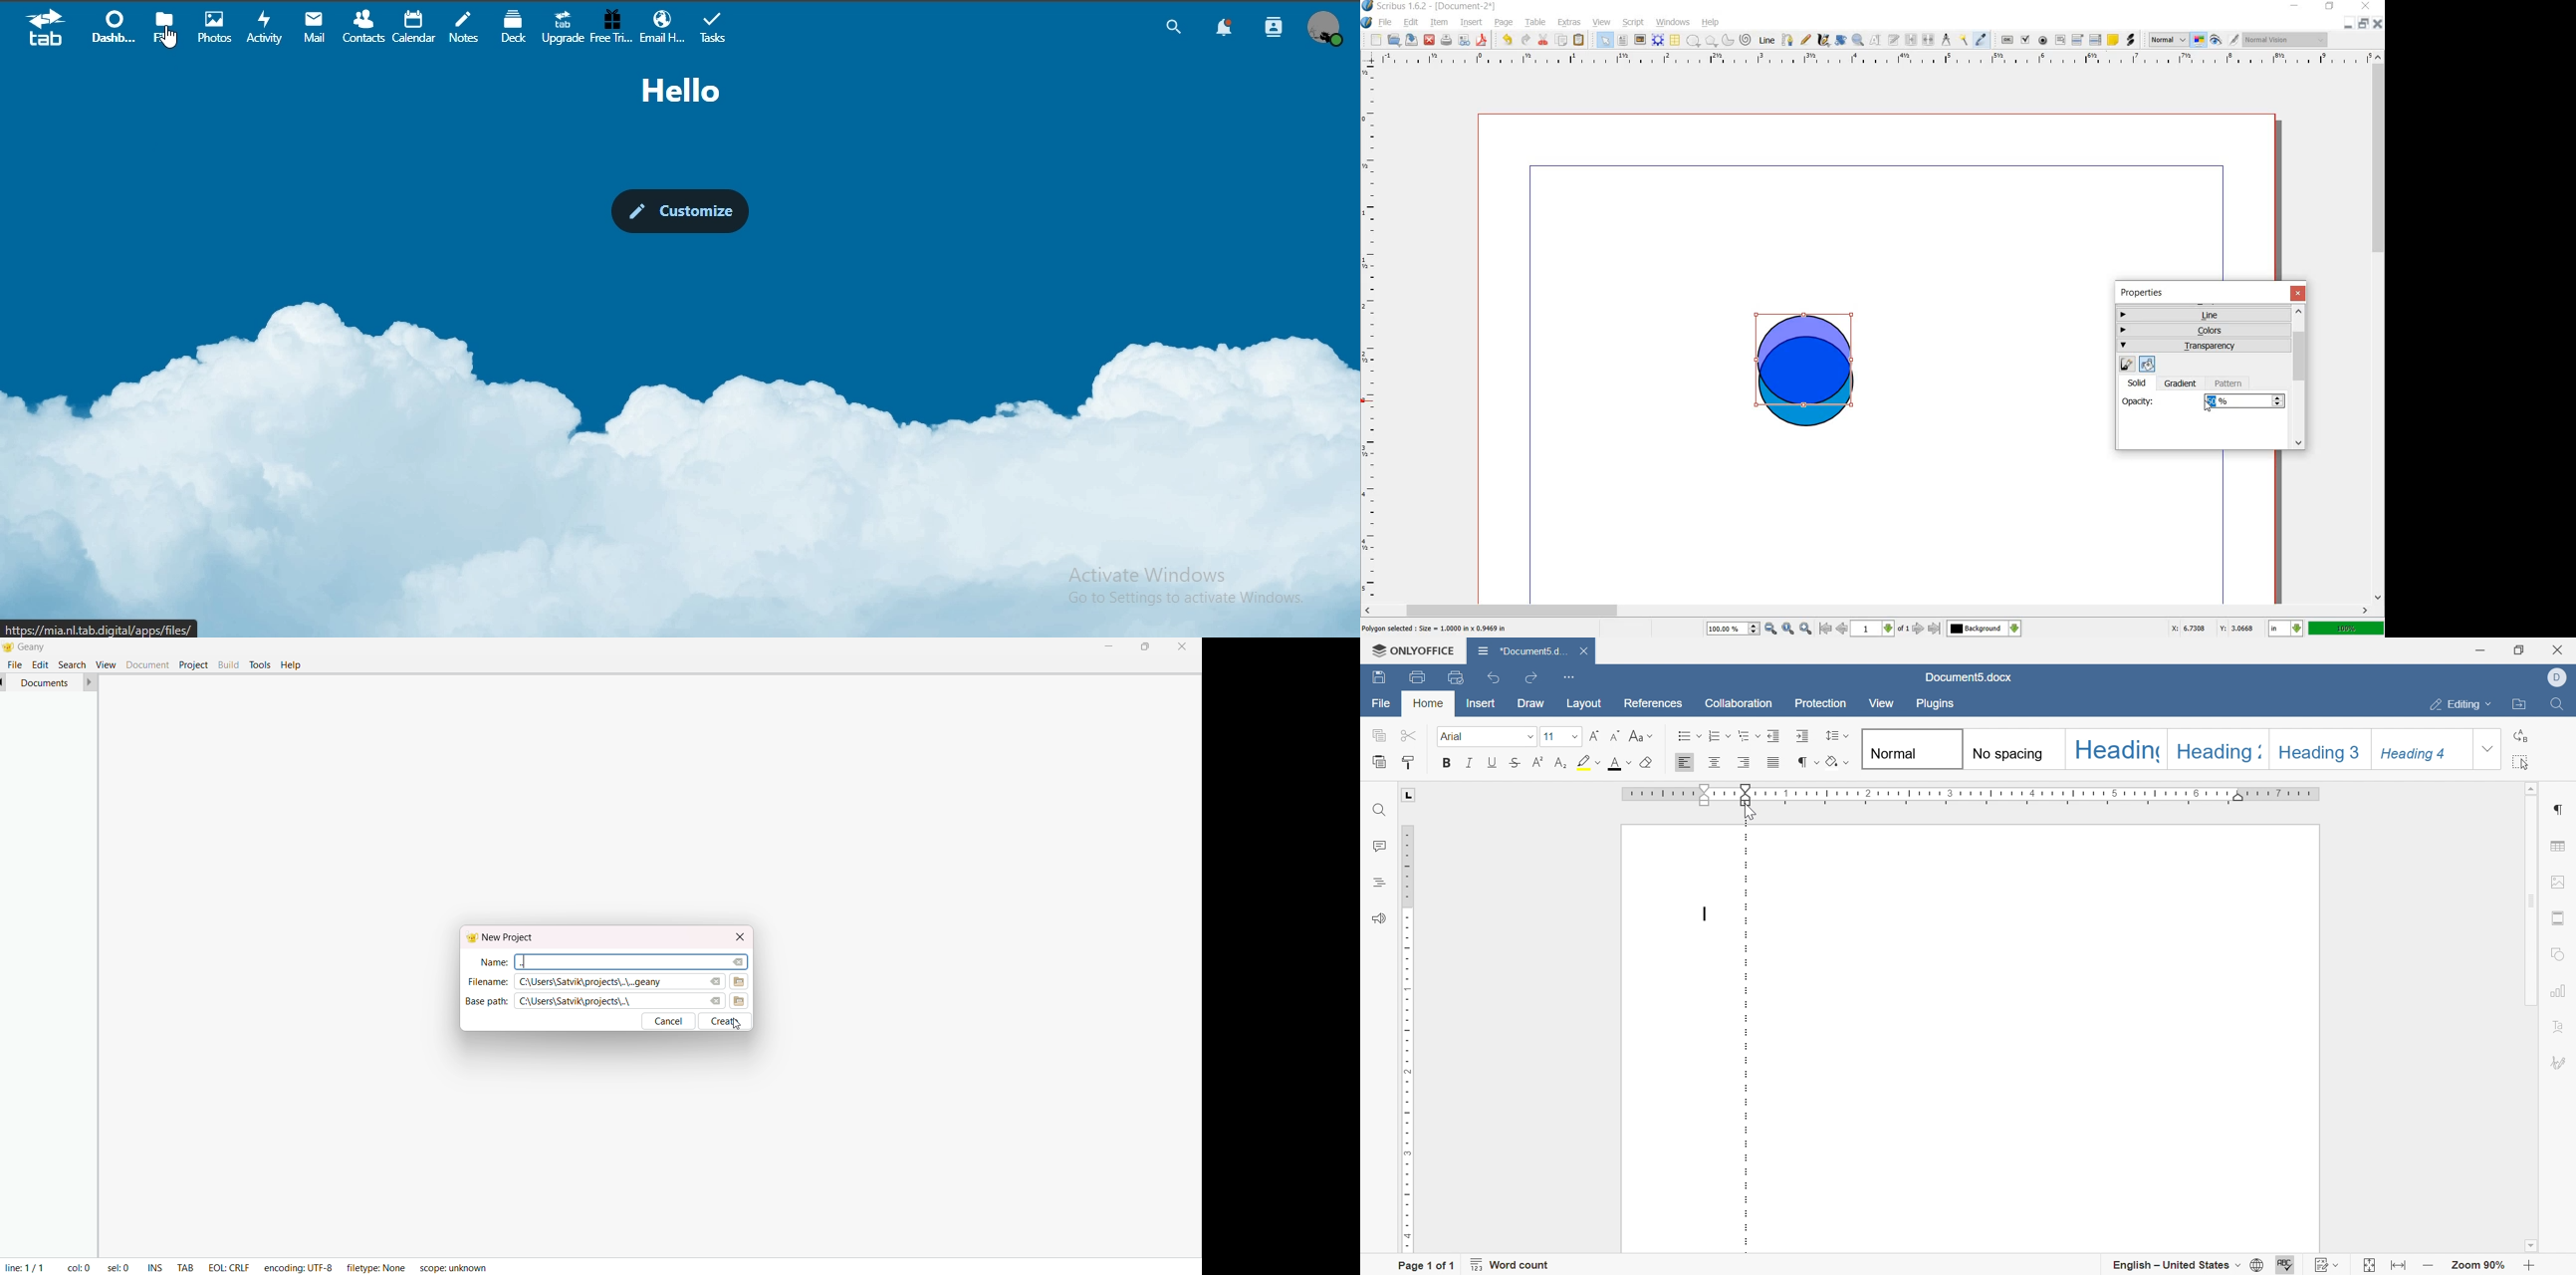 The width and height of the screenshot is (2576, 1288). I want to click on zoom to, so click(1789, 628).